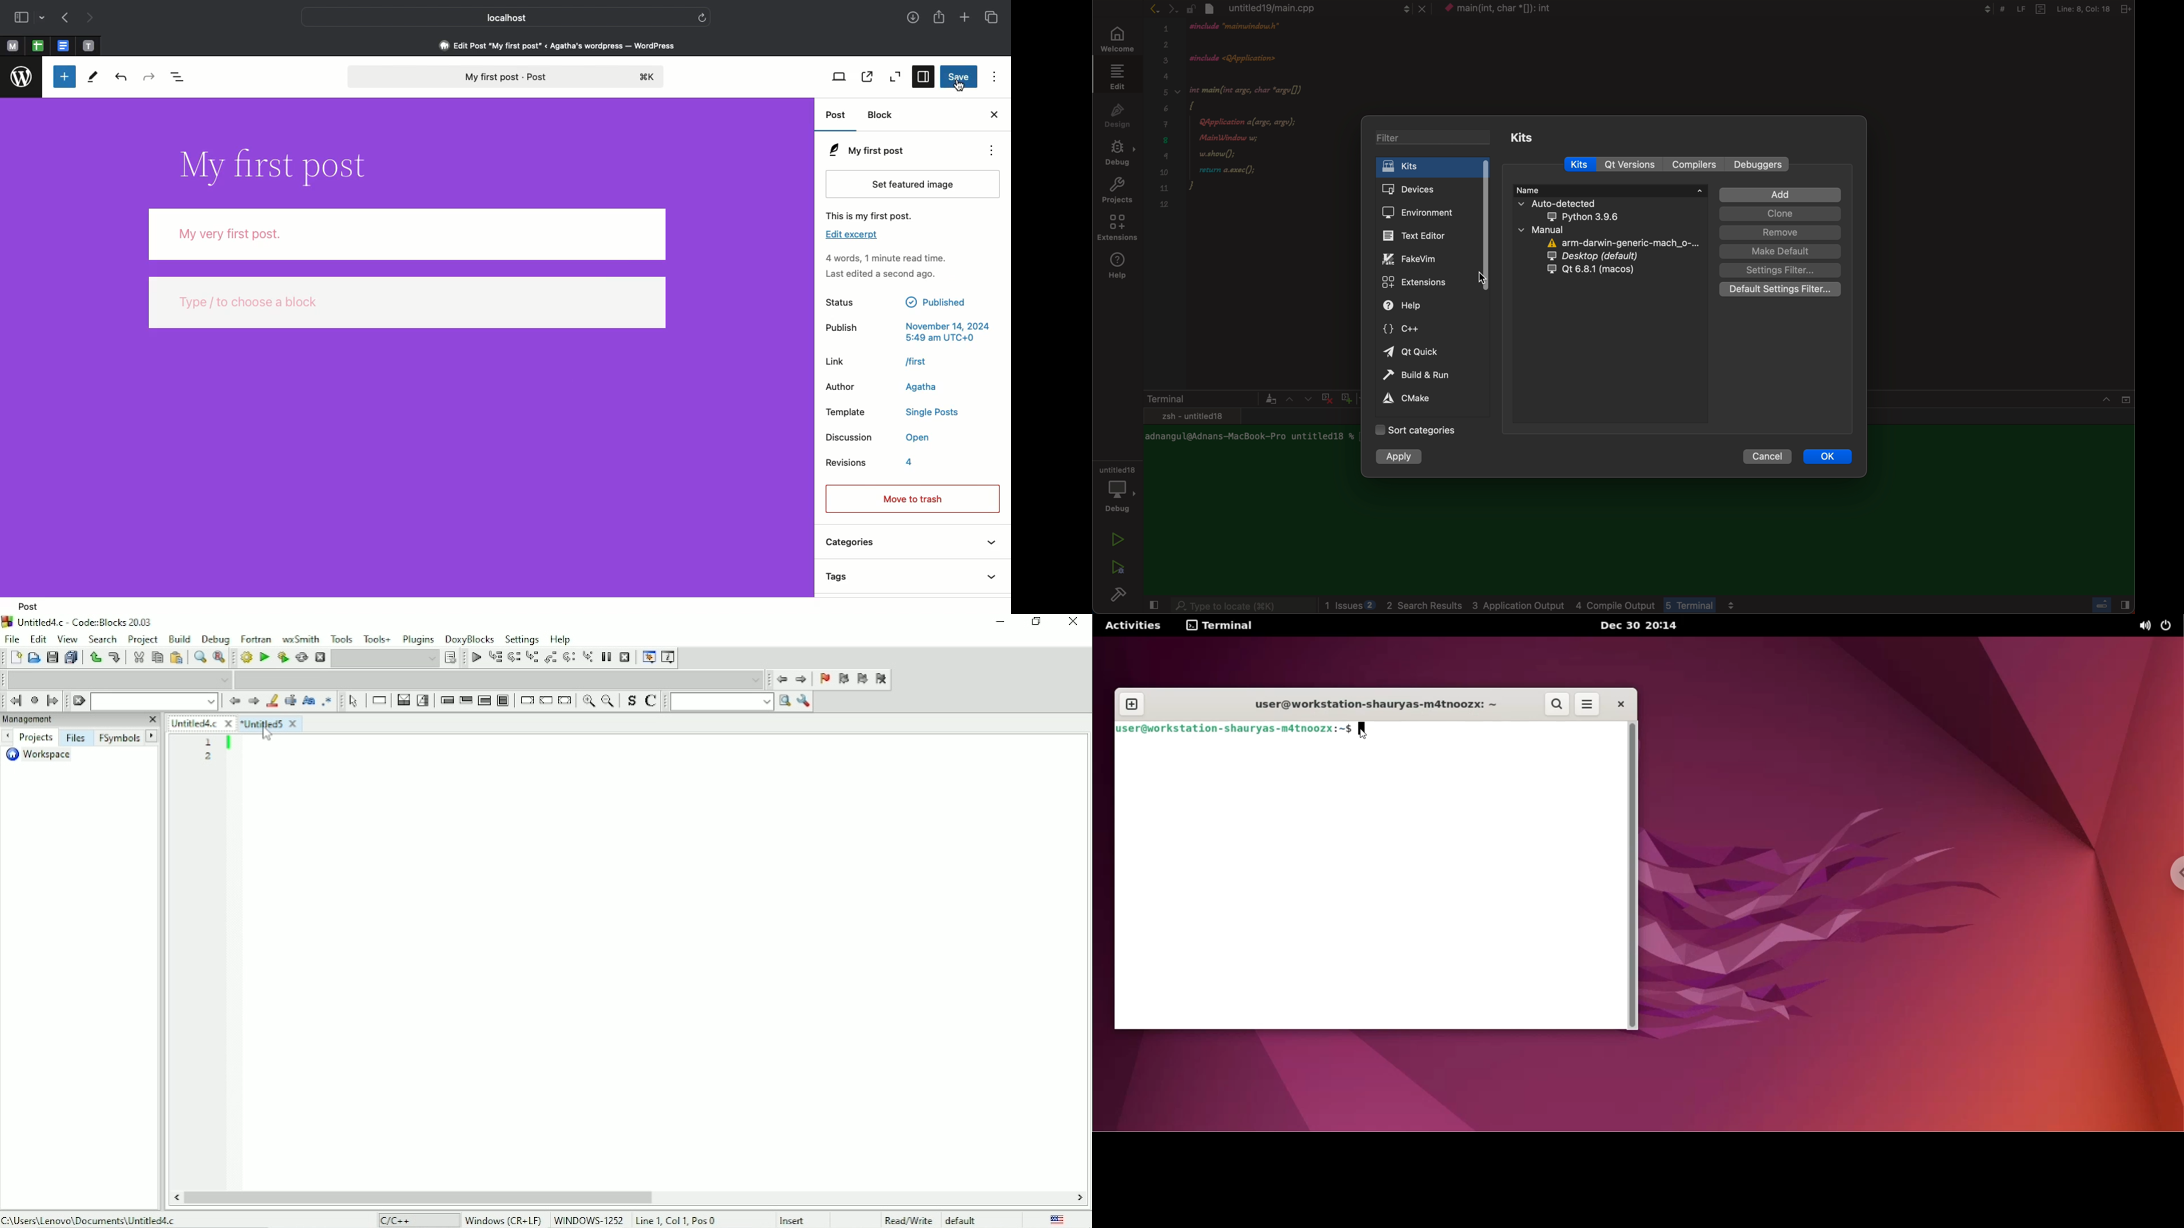 Image resolution: width=2184 pixels, height=1232 pixels. Describe the element at coordinates (625, 657) in the screenshot. I see `Stop debugger` at that location.